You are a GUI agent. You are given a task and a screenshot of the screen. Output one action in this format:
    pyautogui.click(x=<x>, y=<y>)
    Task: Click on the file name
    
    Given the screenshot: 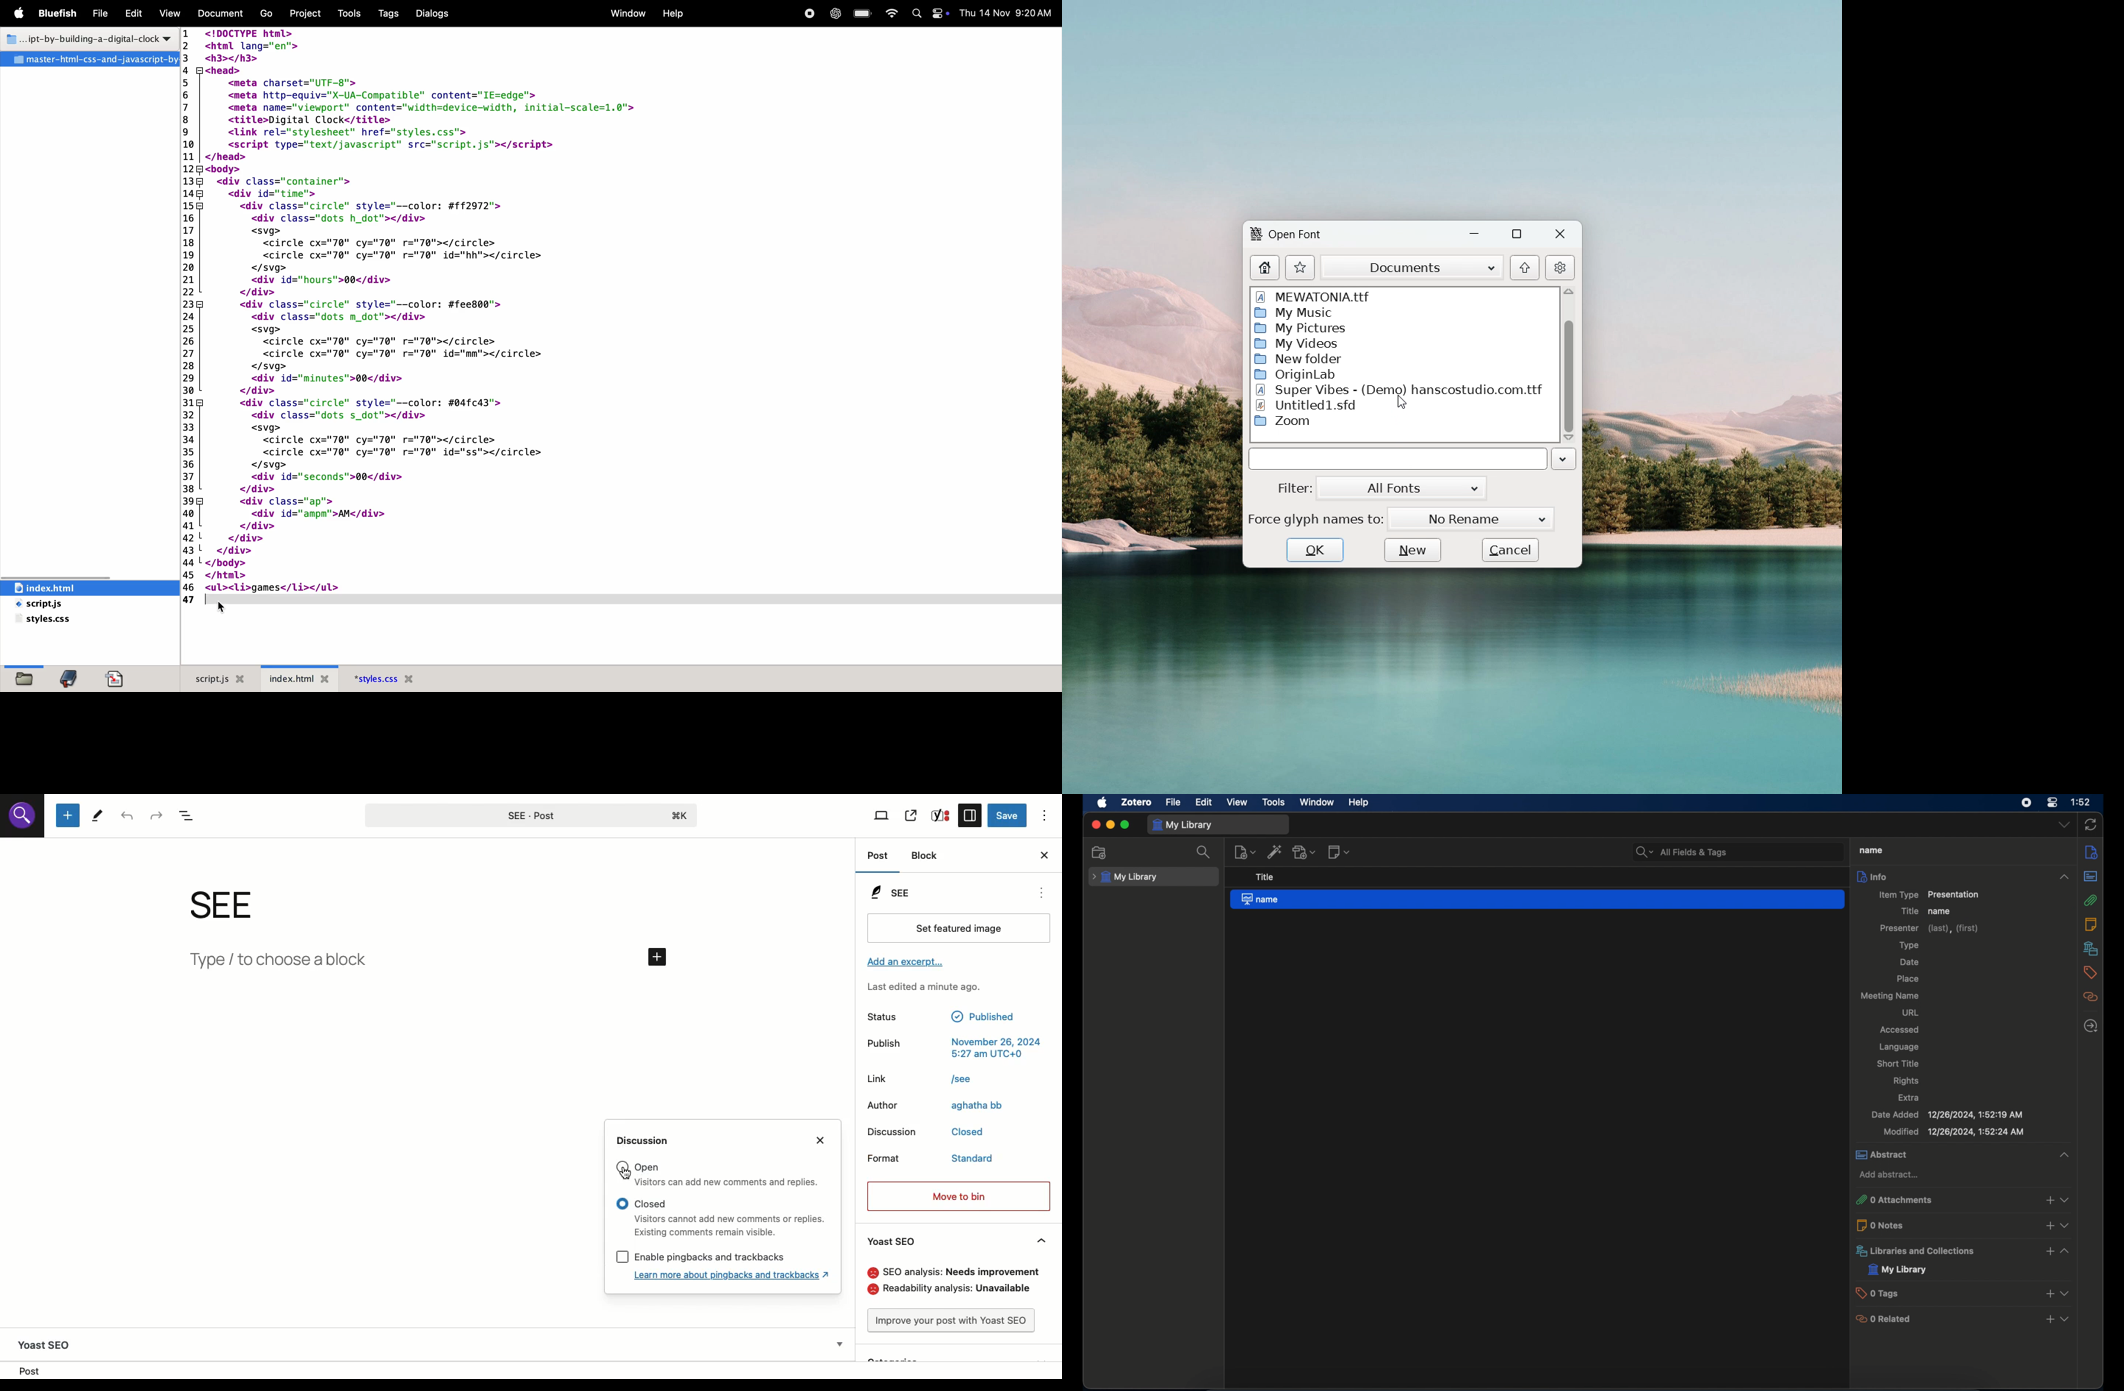 What is the action you would take?
    pyautogui.click(x=1539, y=900)
    